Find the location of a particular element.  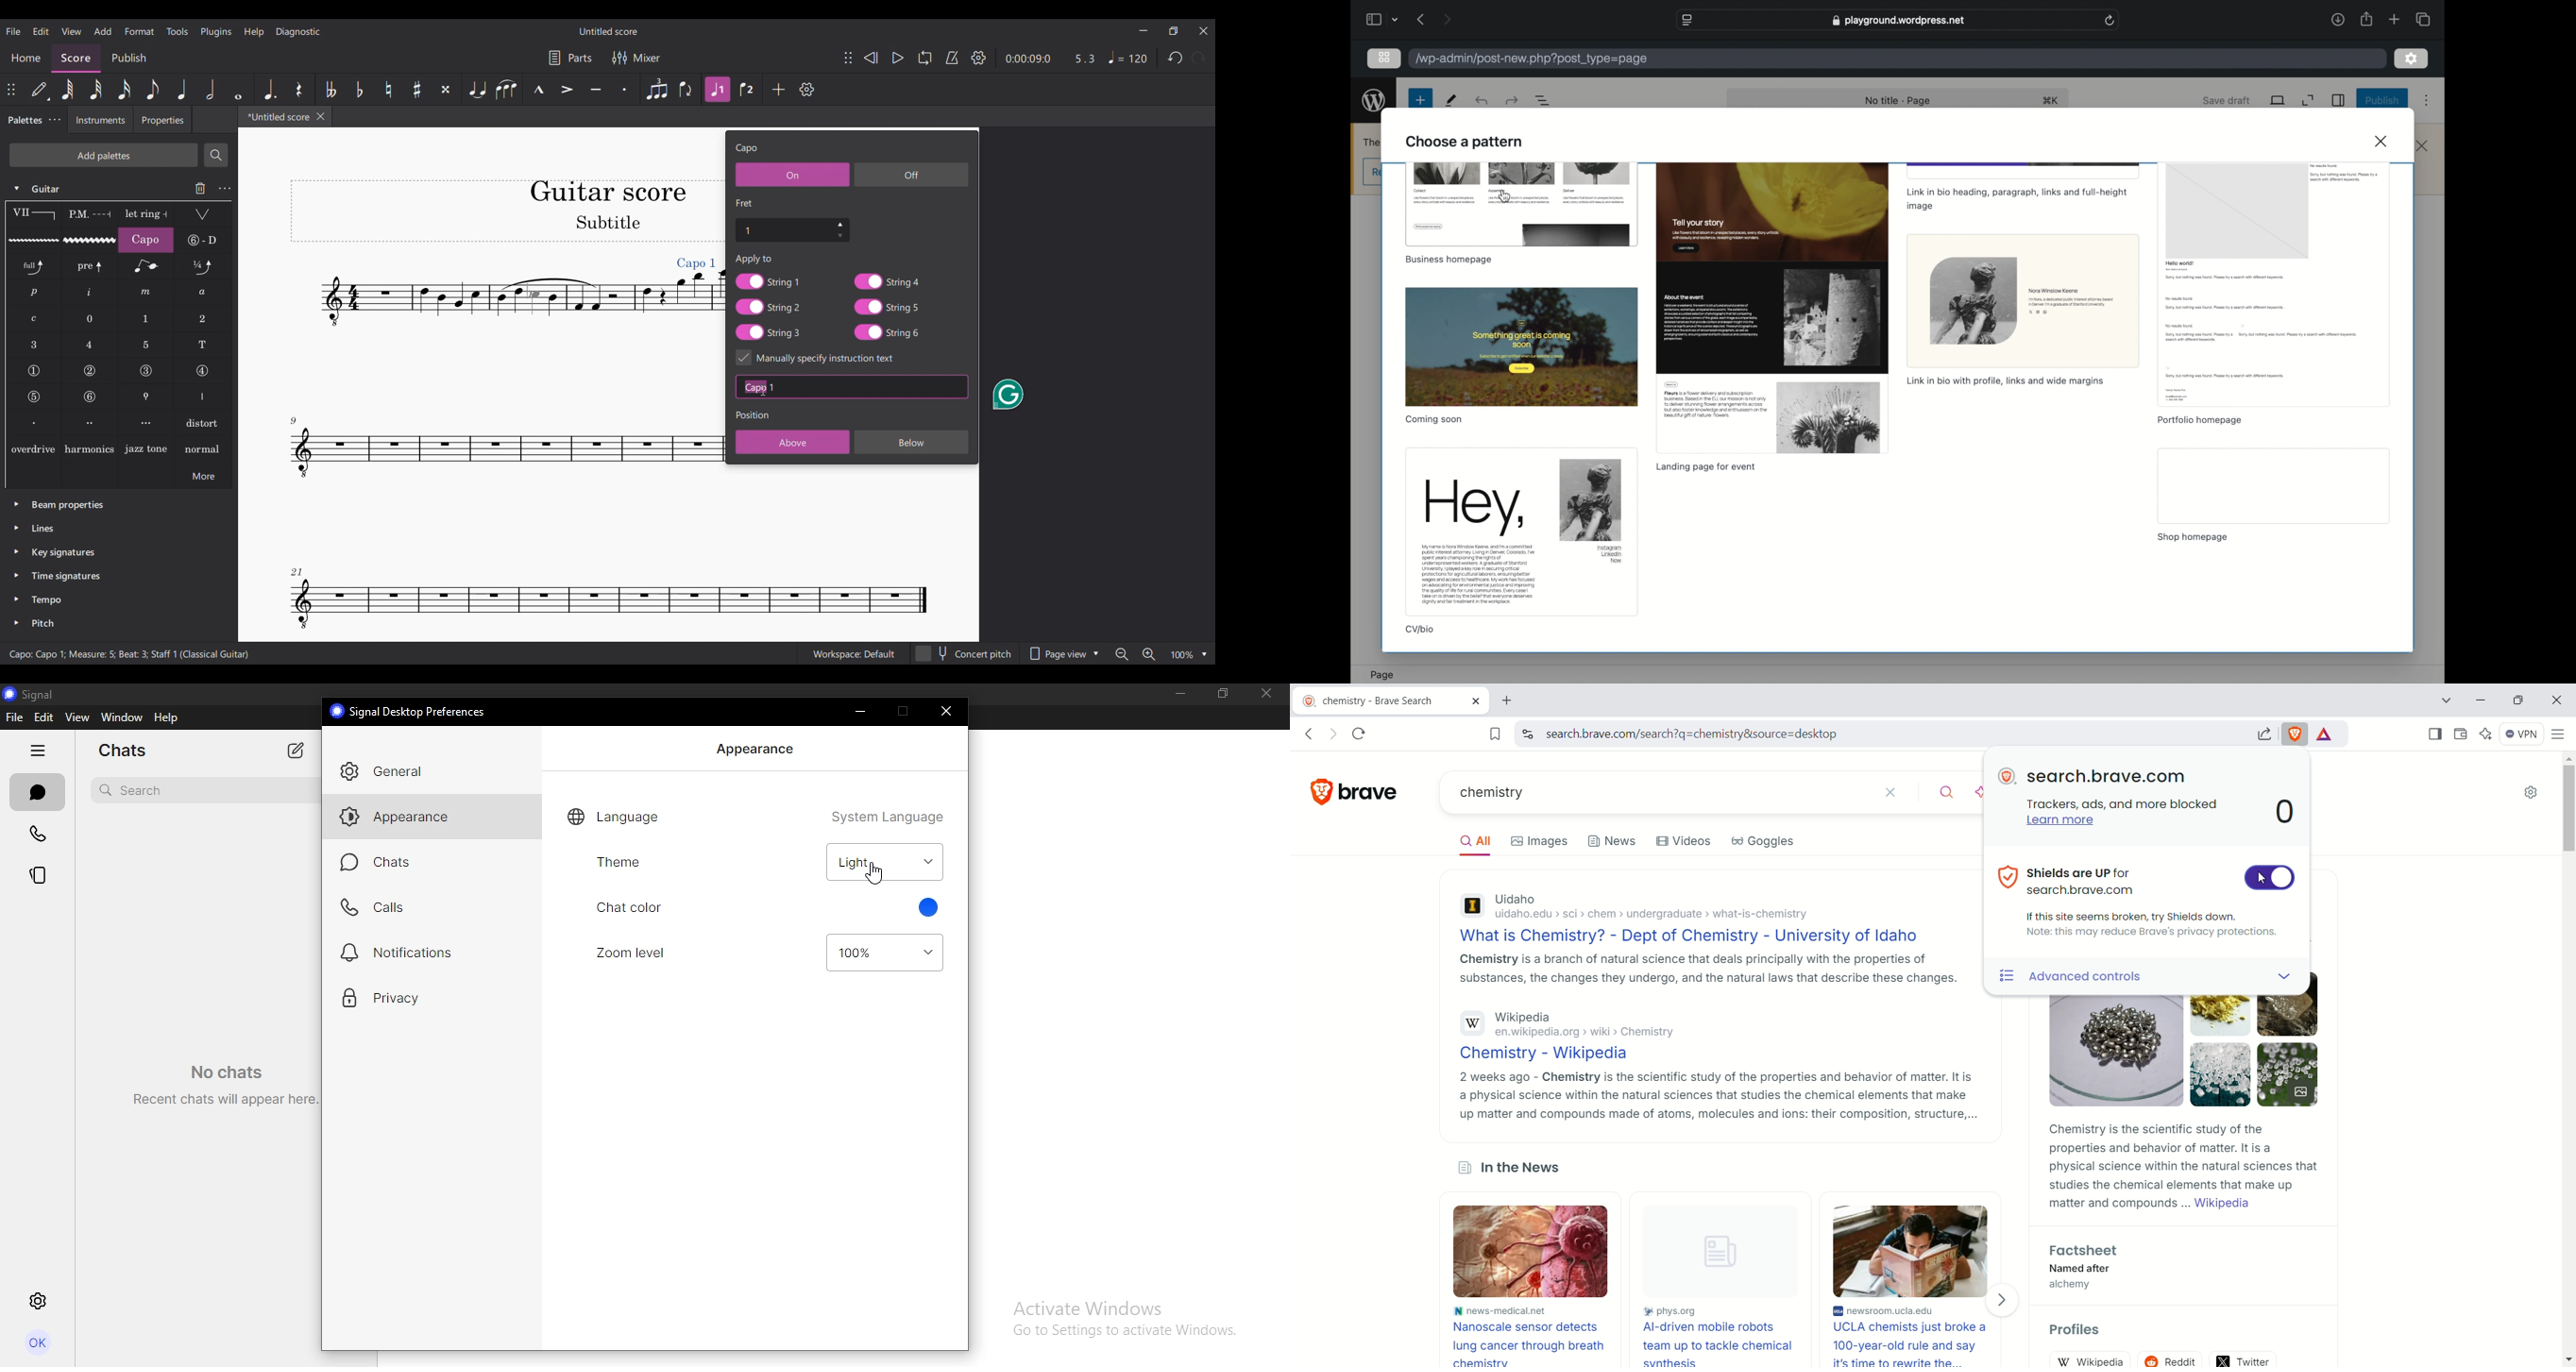

RH guitar fingering i is located at coordinates (90, 293).